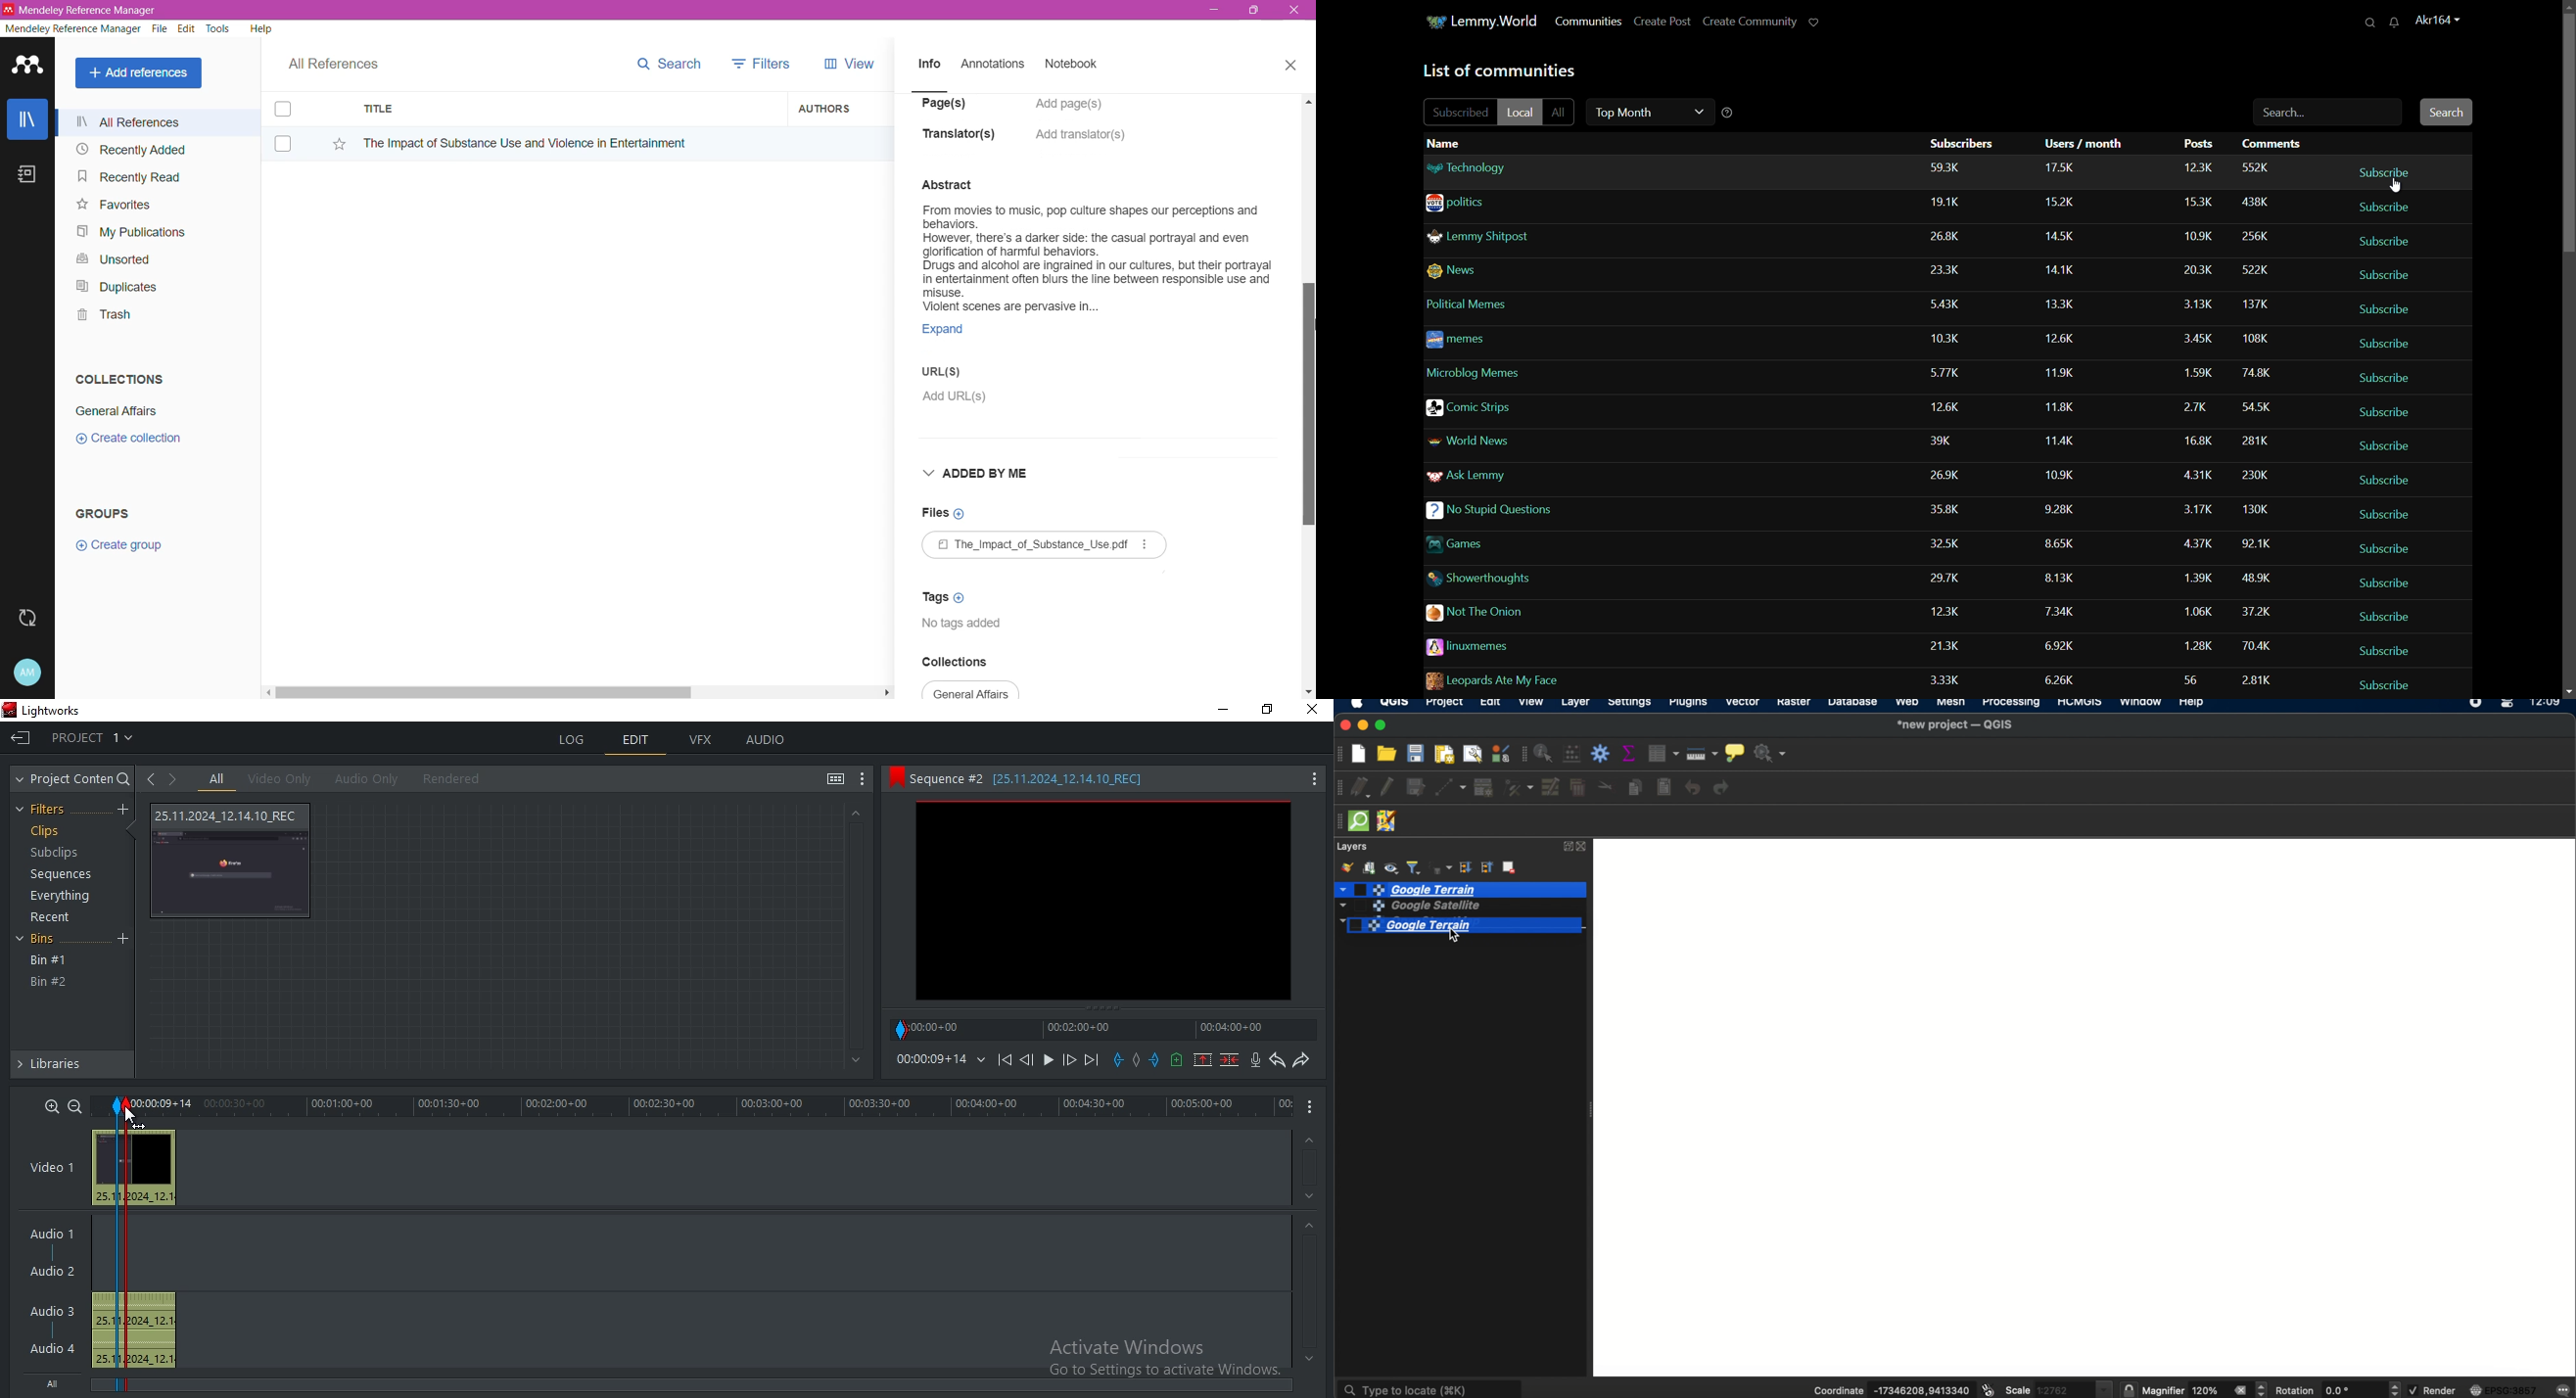 The height and width of the screenshot is (1400, 2576). I want to click on rotation, so click(2396, 1390).